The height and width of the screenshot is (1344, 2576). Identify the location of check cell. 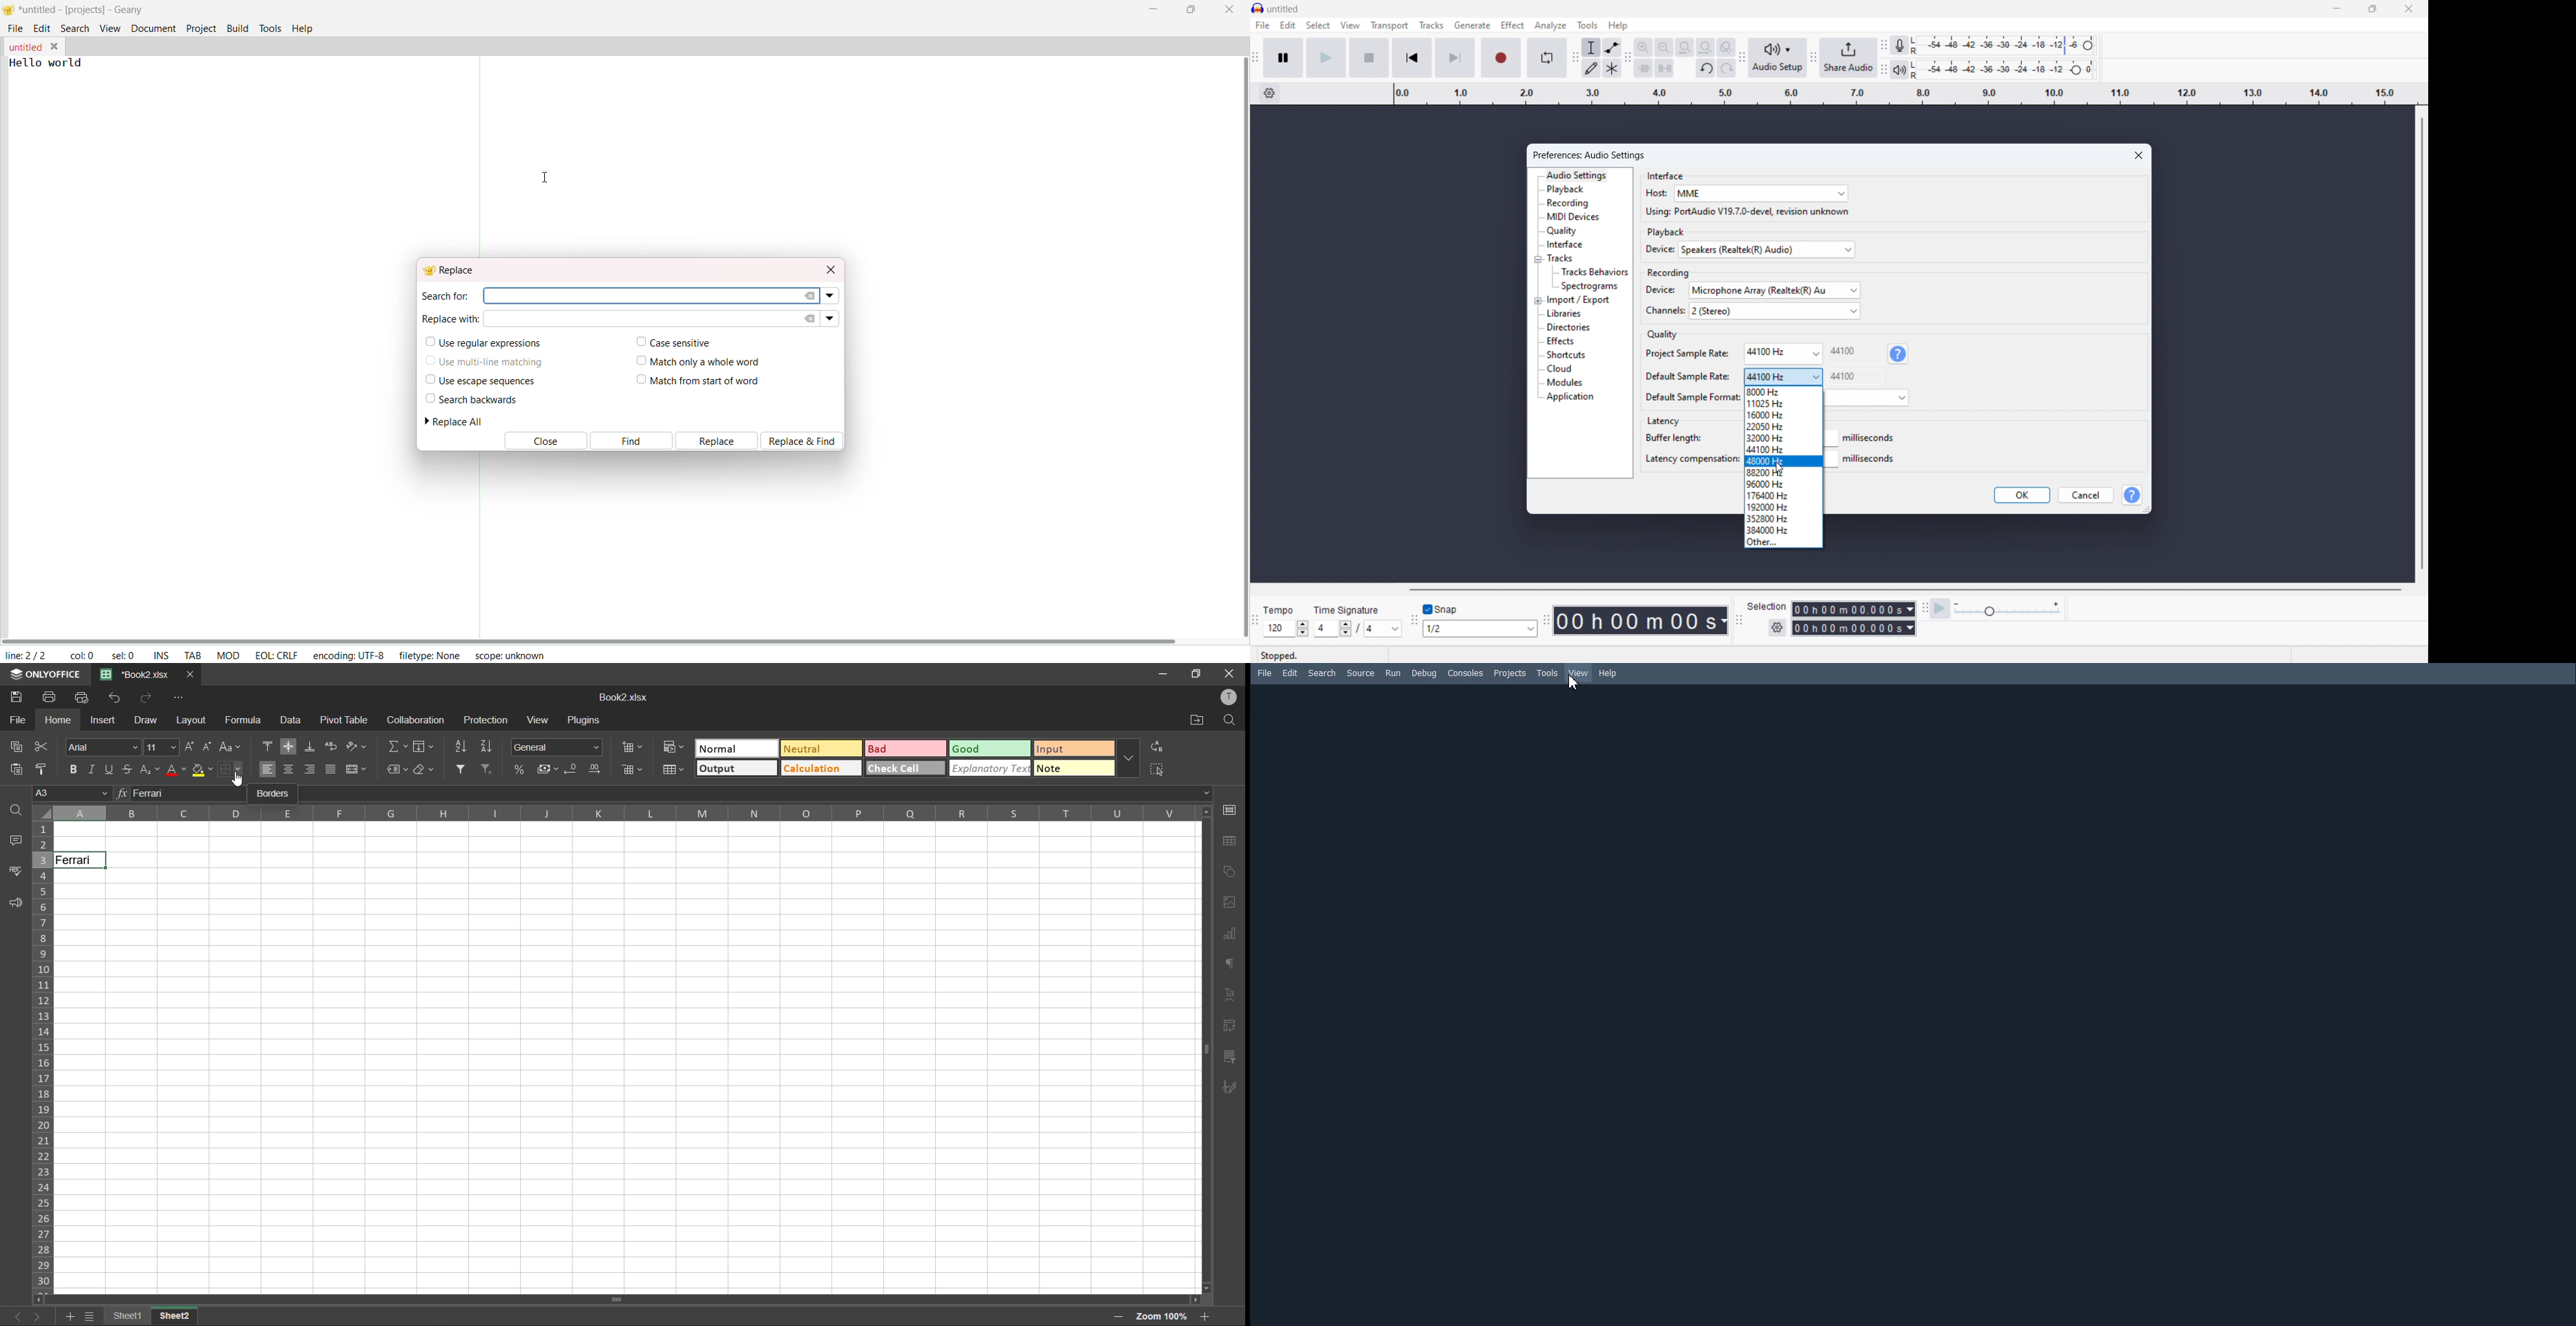
(906, 769).